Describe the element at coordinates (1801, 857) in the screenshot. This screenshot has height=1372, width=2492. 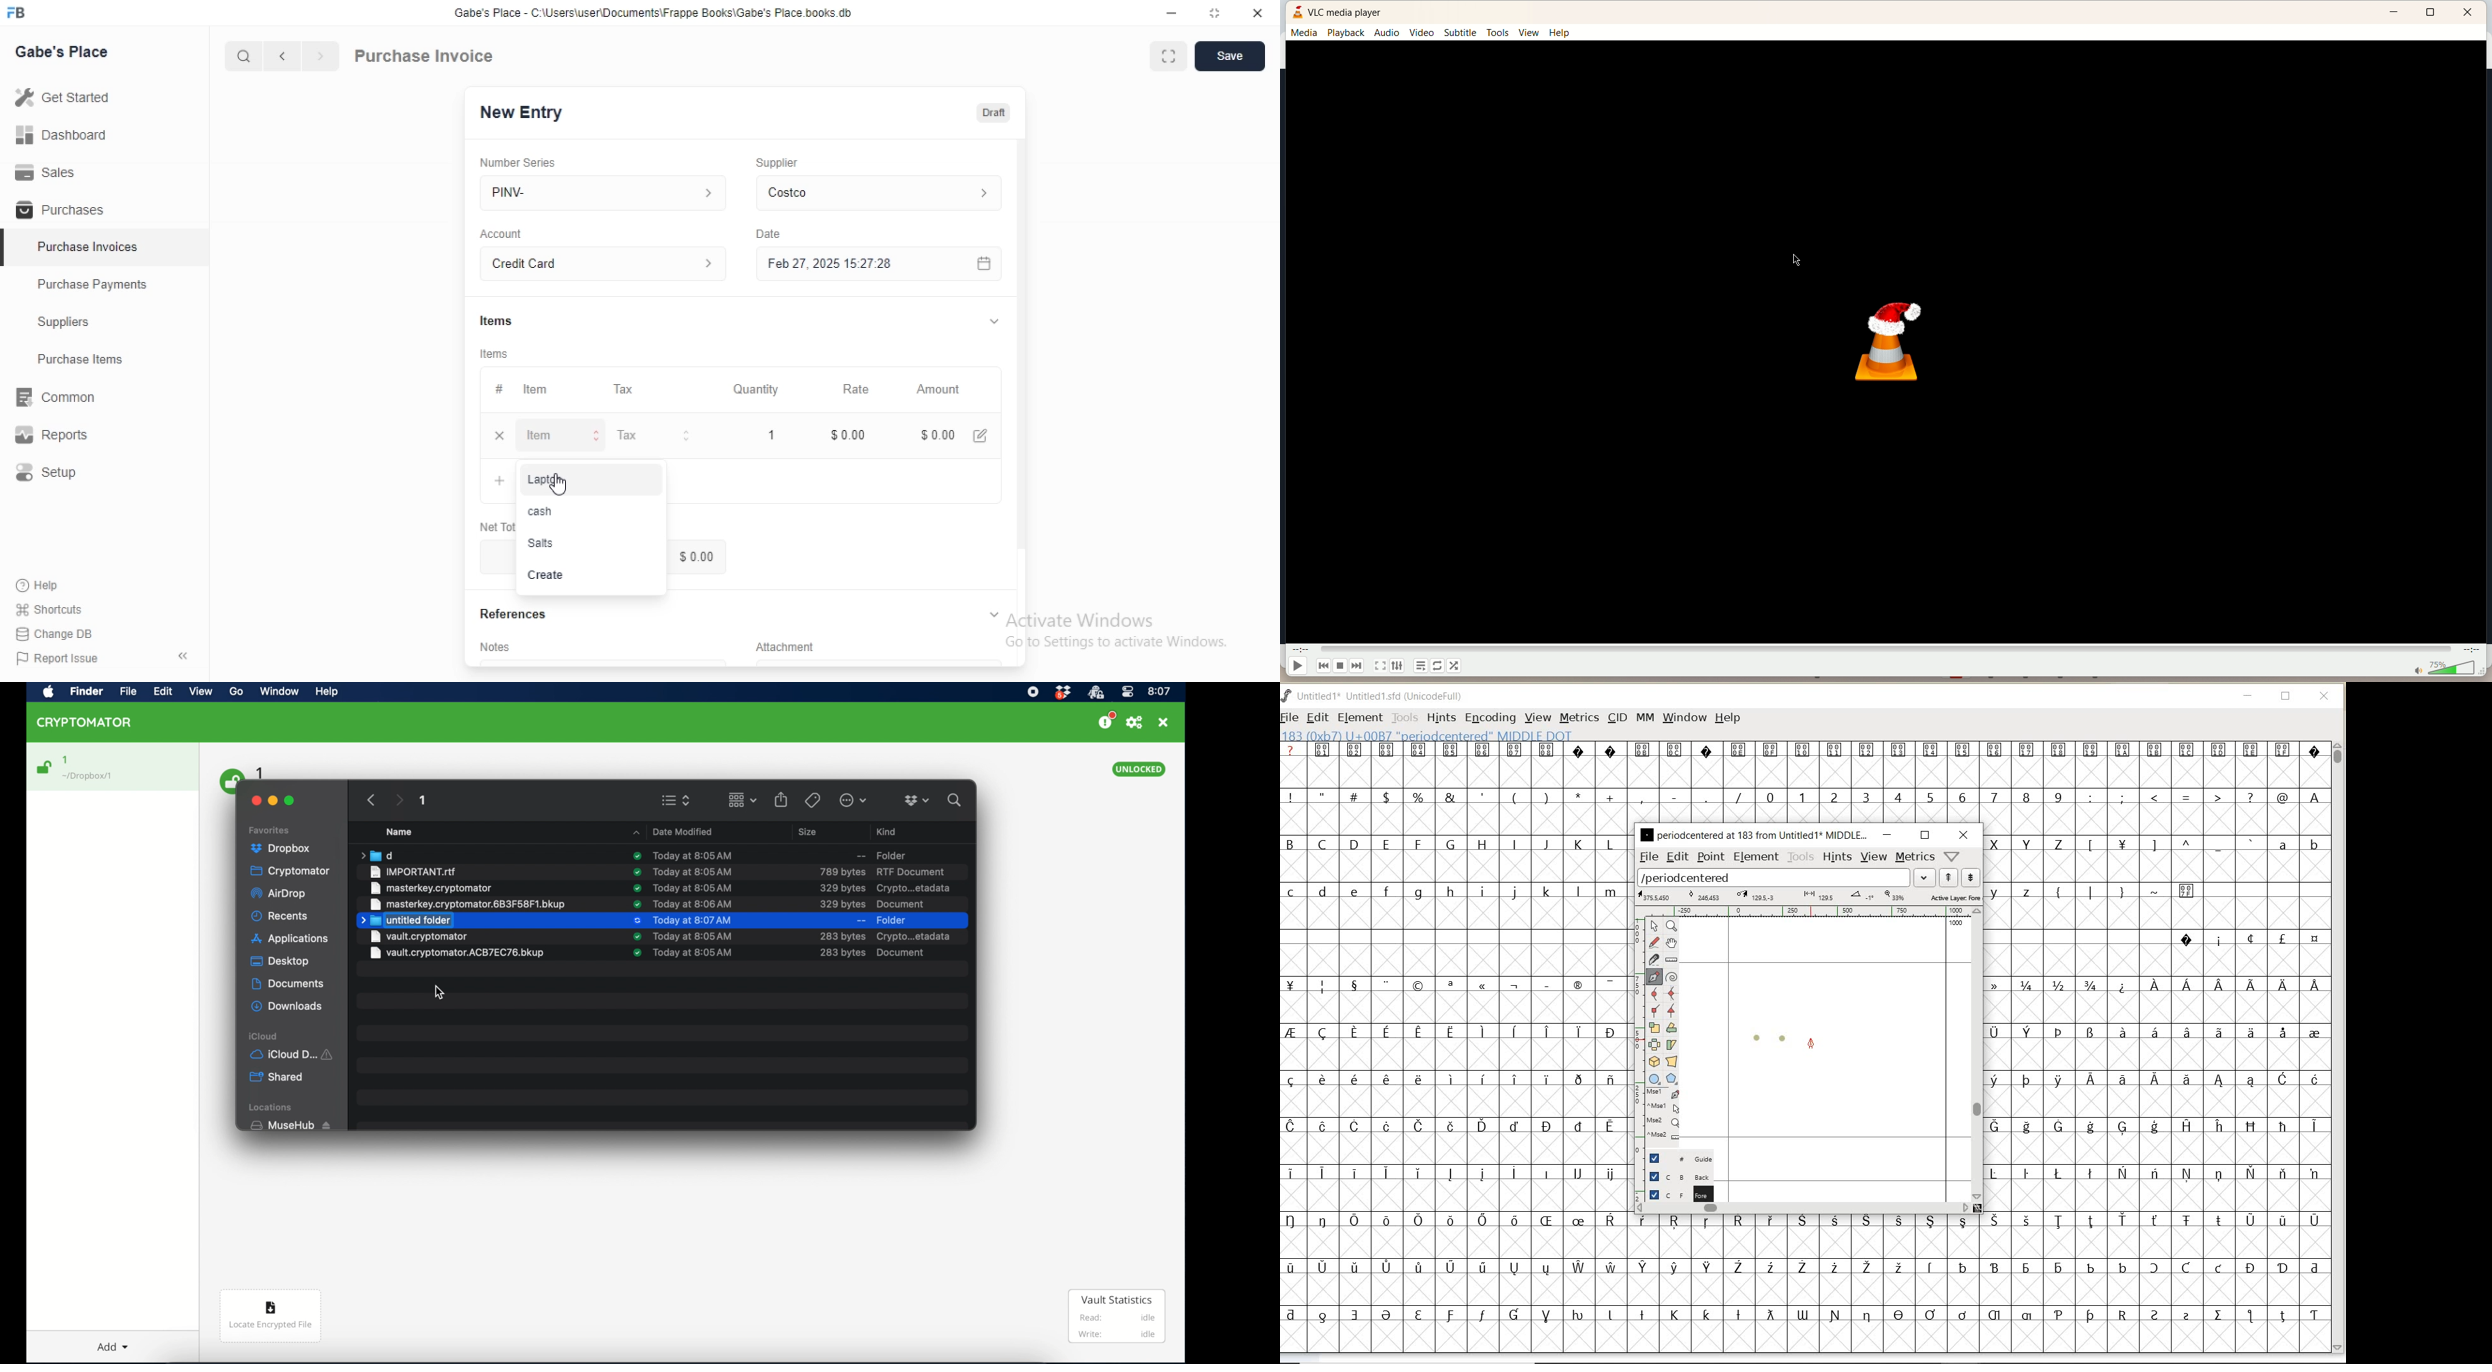
I see `tools` at that location.